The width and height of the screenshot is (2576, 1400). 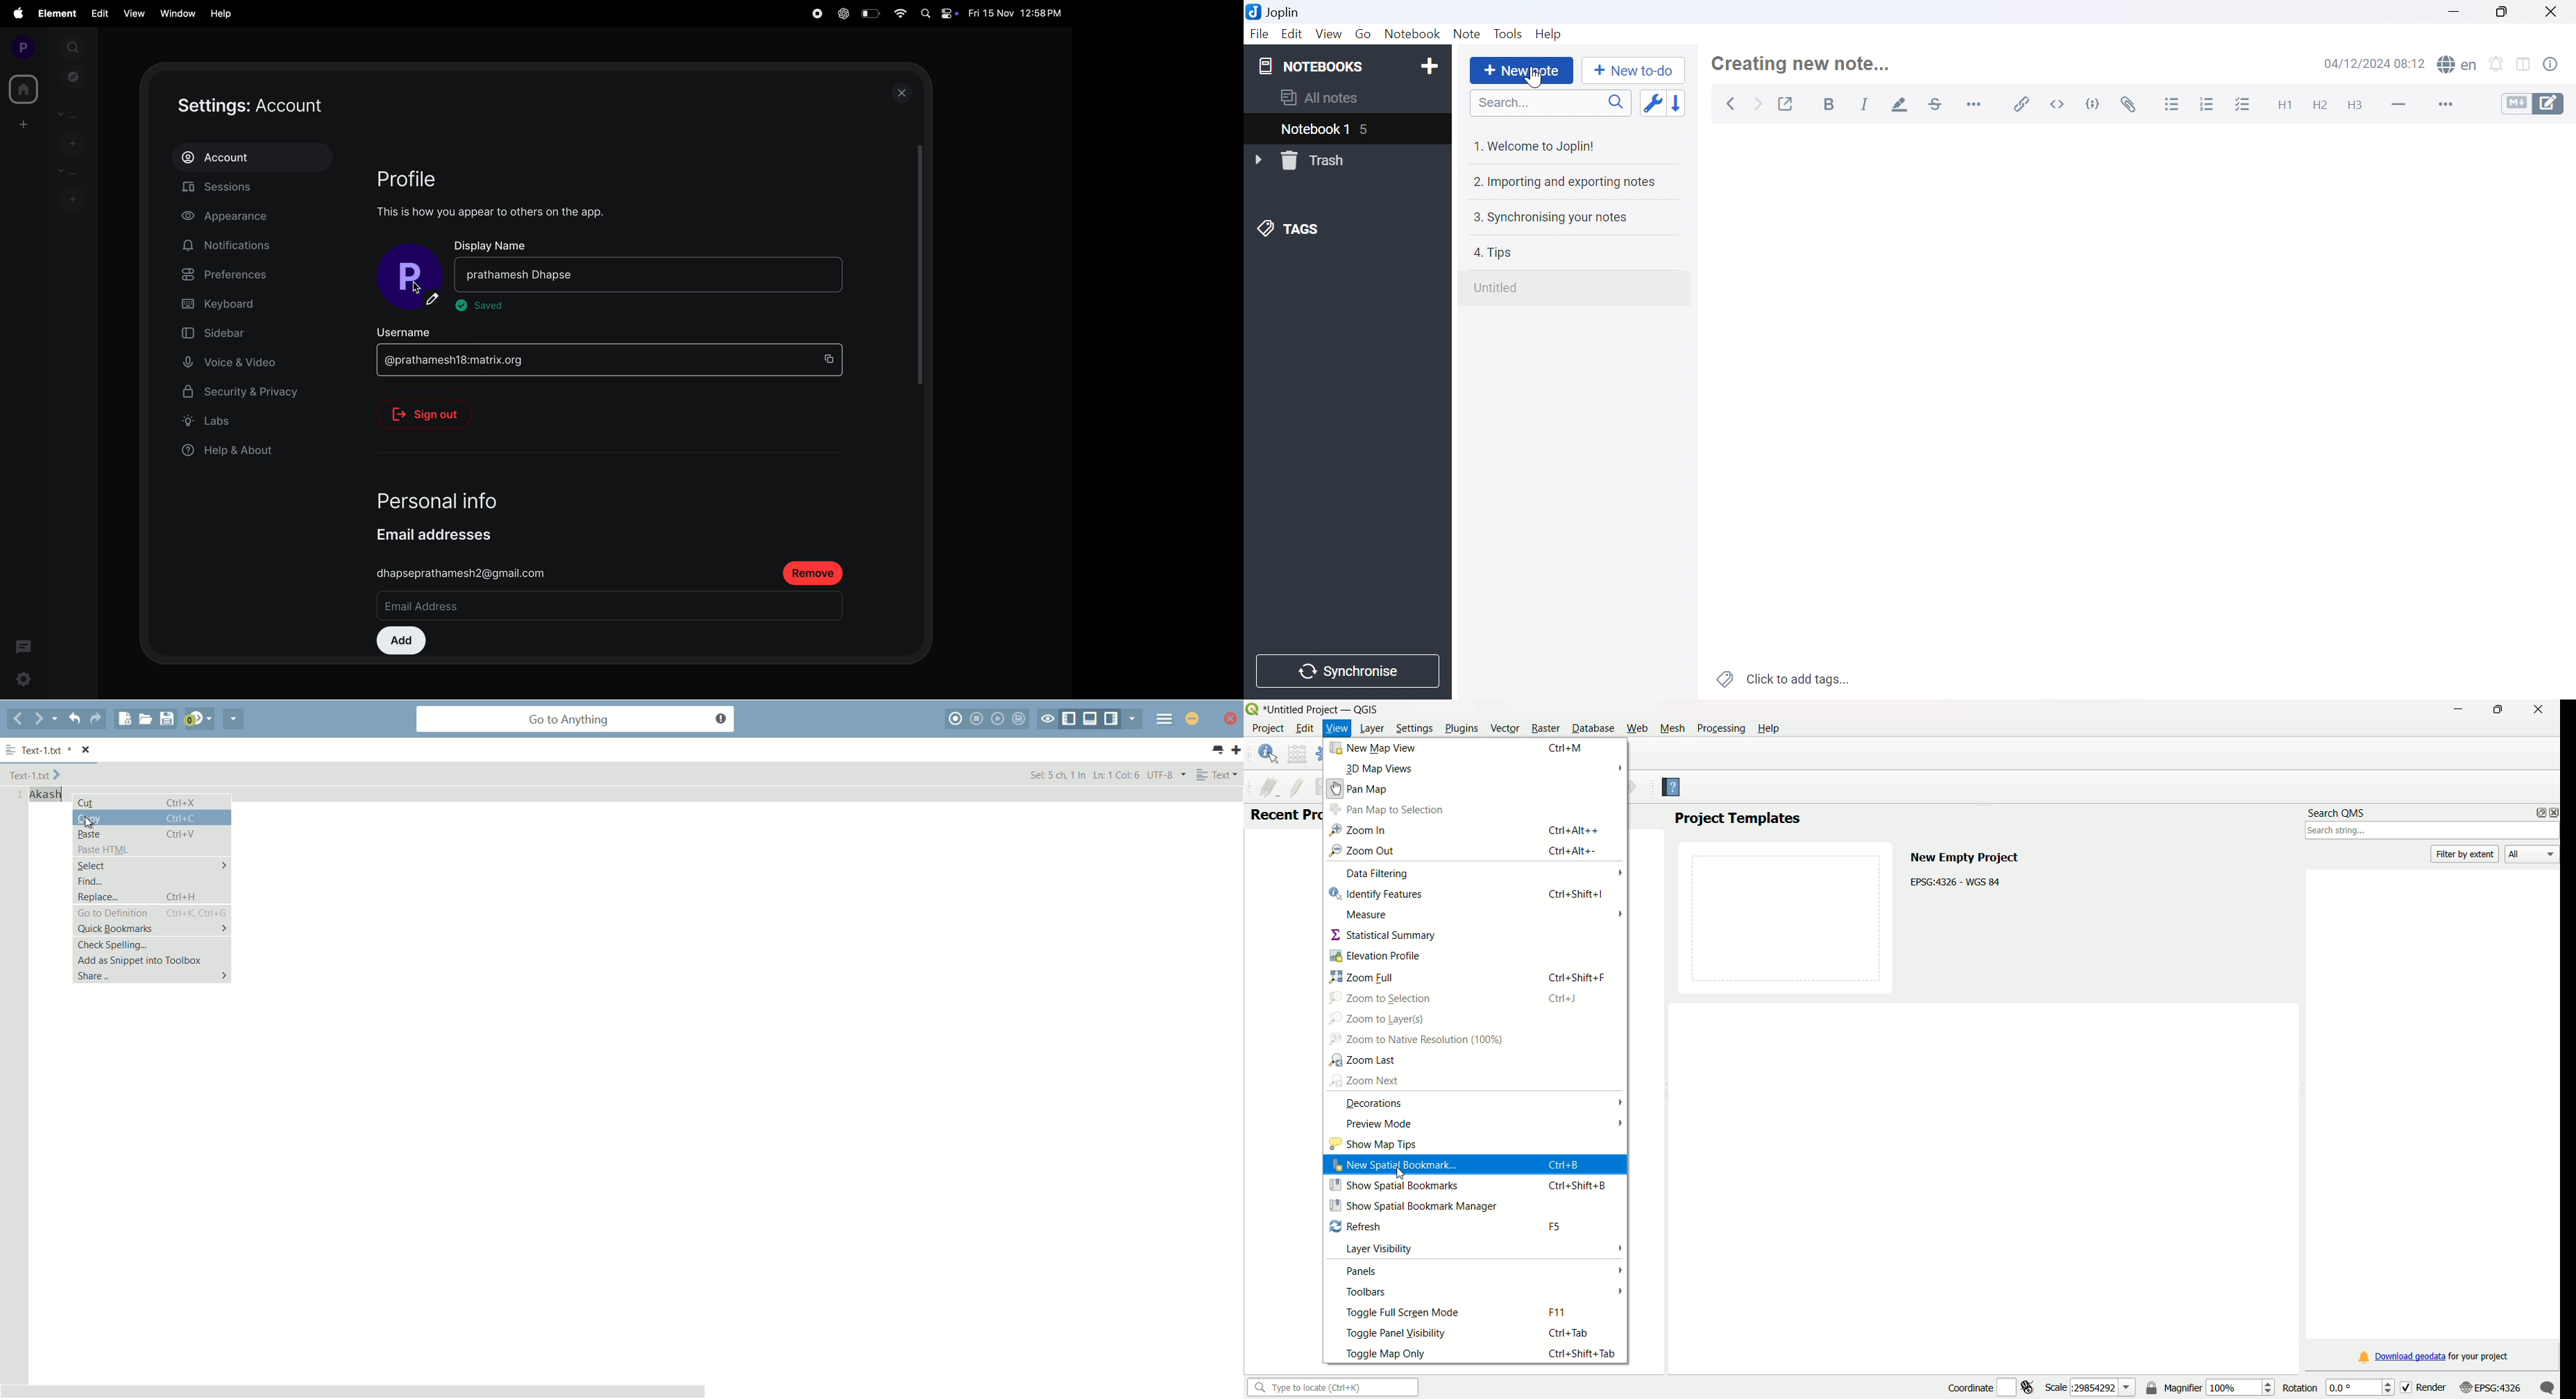 I want to click on Note, so click(x=1468, y=35).